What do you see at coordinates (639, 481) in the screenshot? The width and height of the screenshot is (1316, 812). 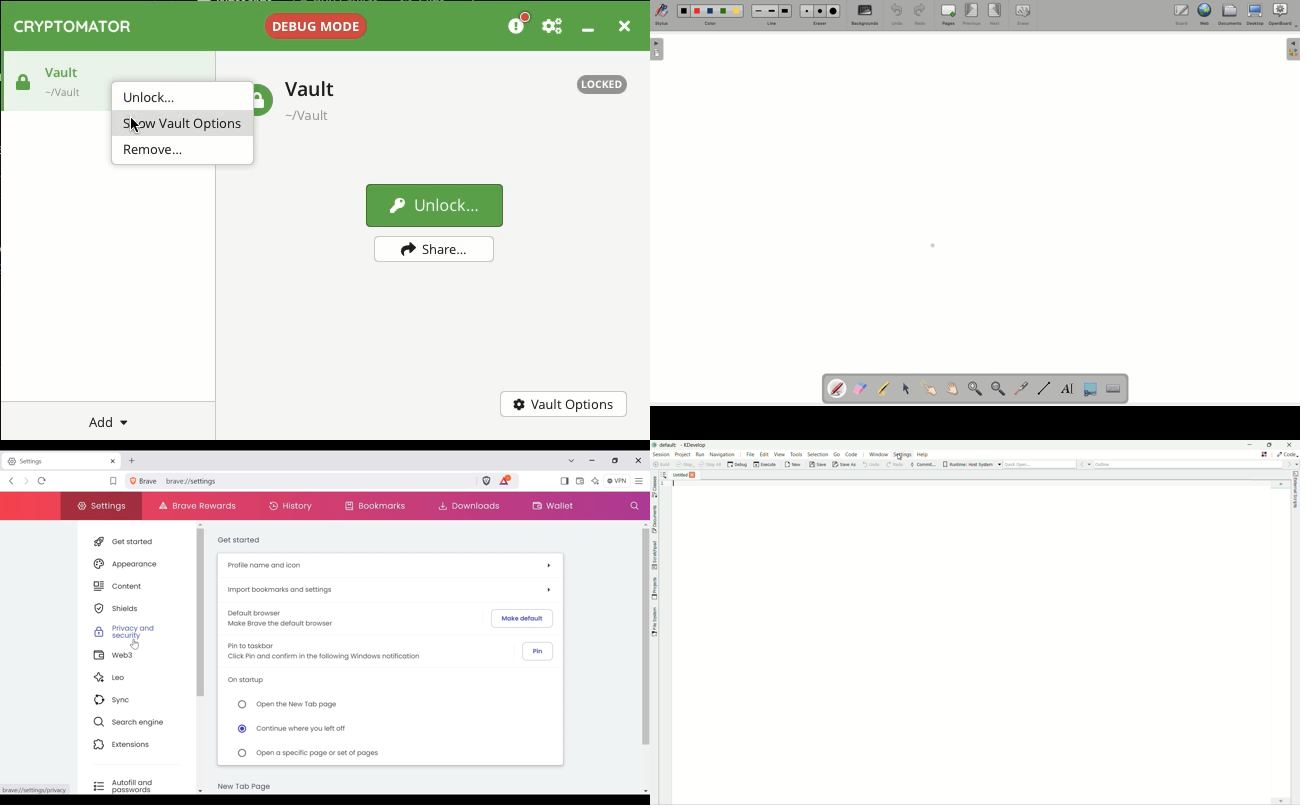 I see `Customize and Control` at bounding box center [639, 481].